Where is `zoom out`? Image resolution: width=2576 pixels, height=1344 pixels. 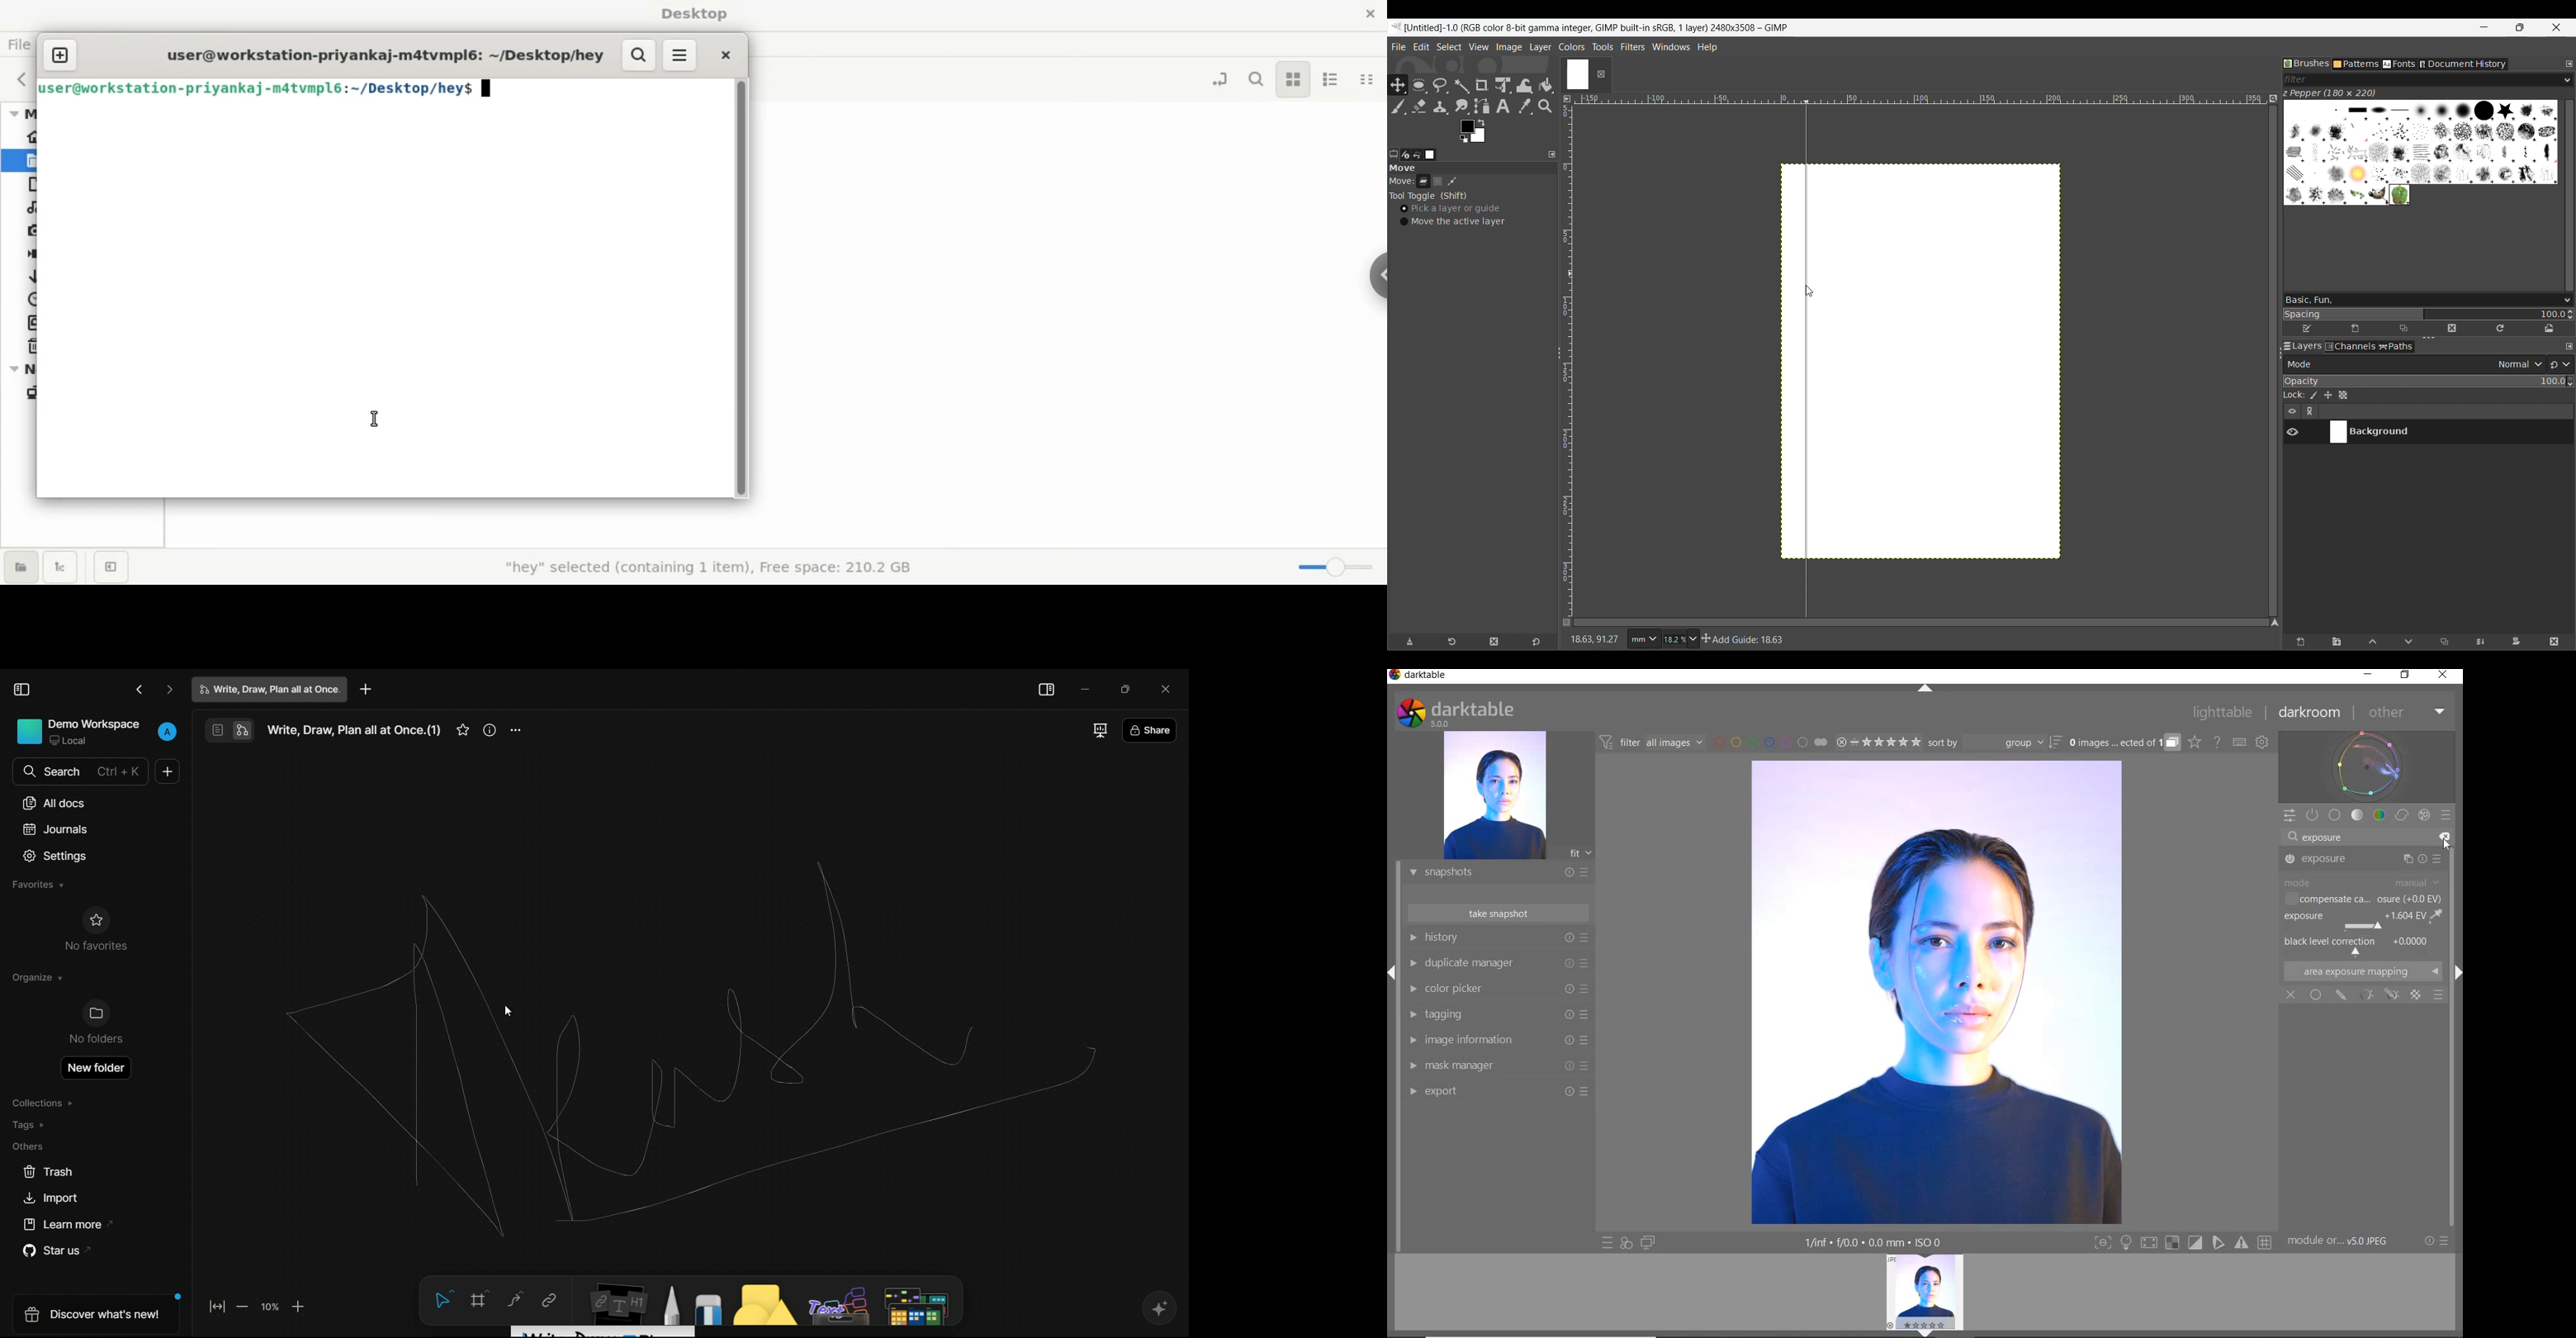 zoom out is located at coordinates (242, 1306).